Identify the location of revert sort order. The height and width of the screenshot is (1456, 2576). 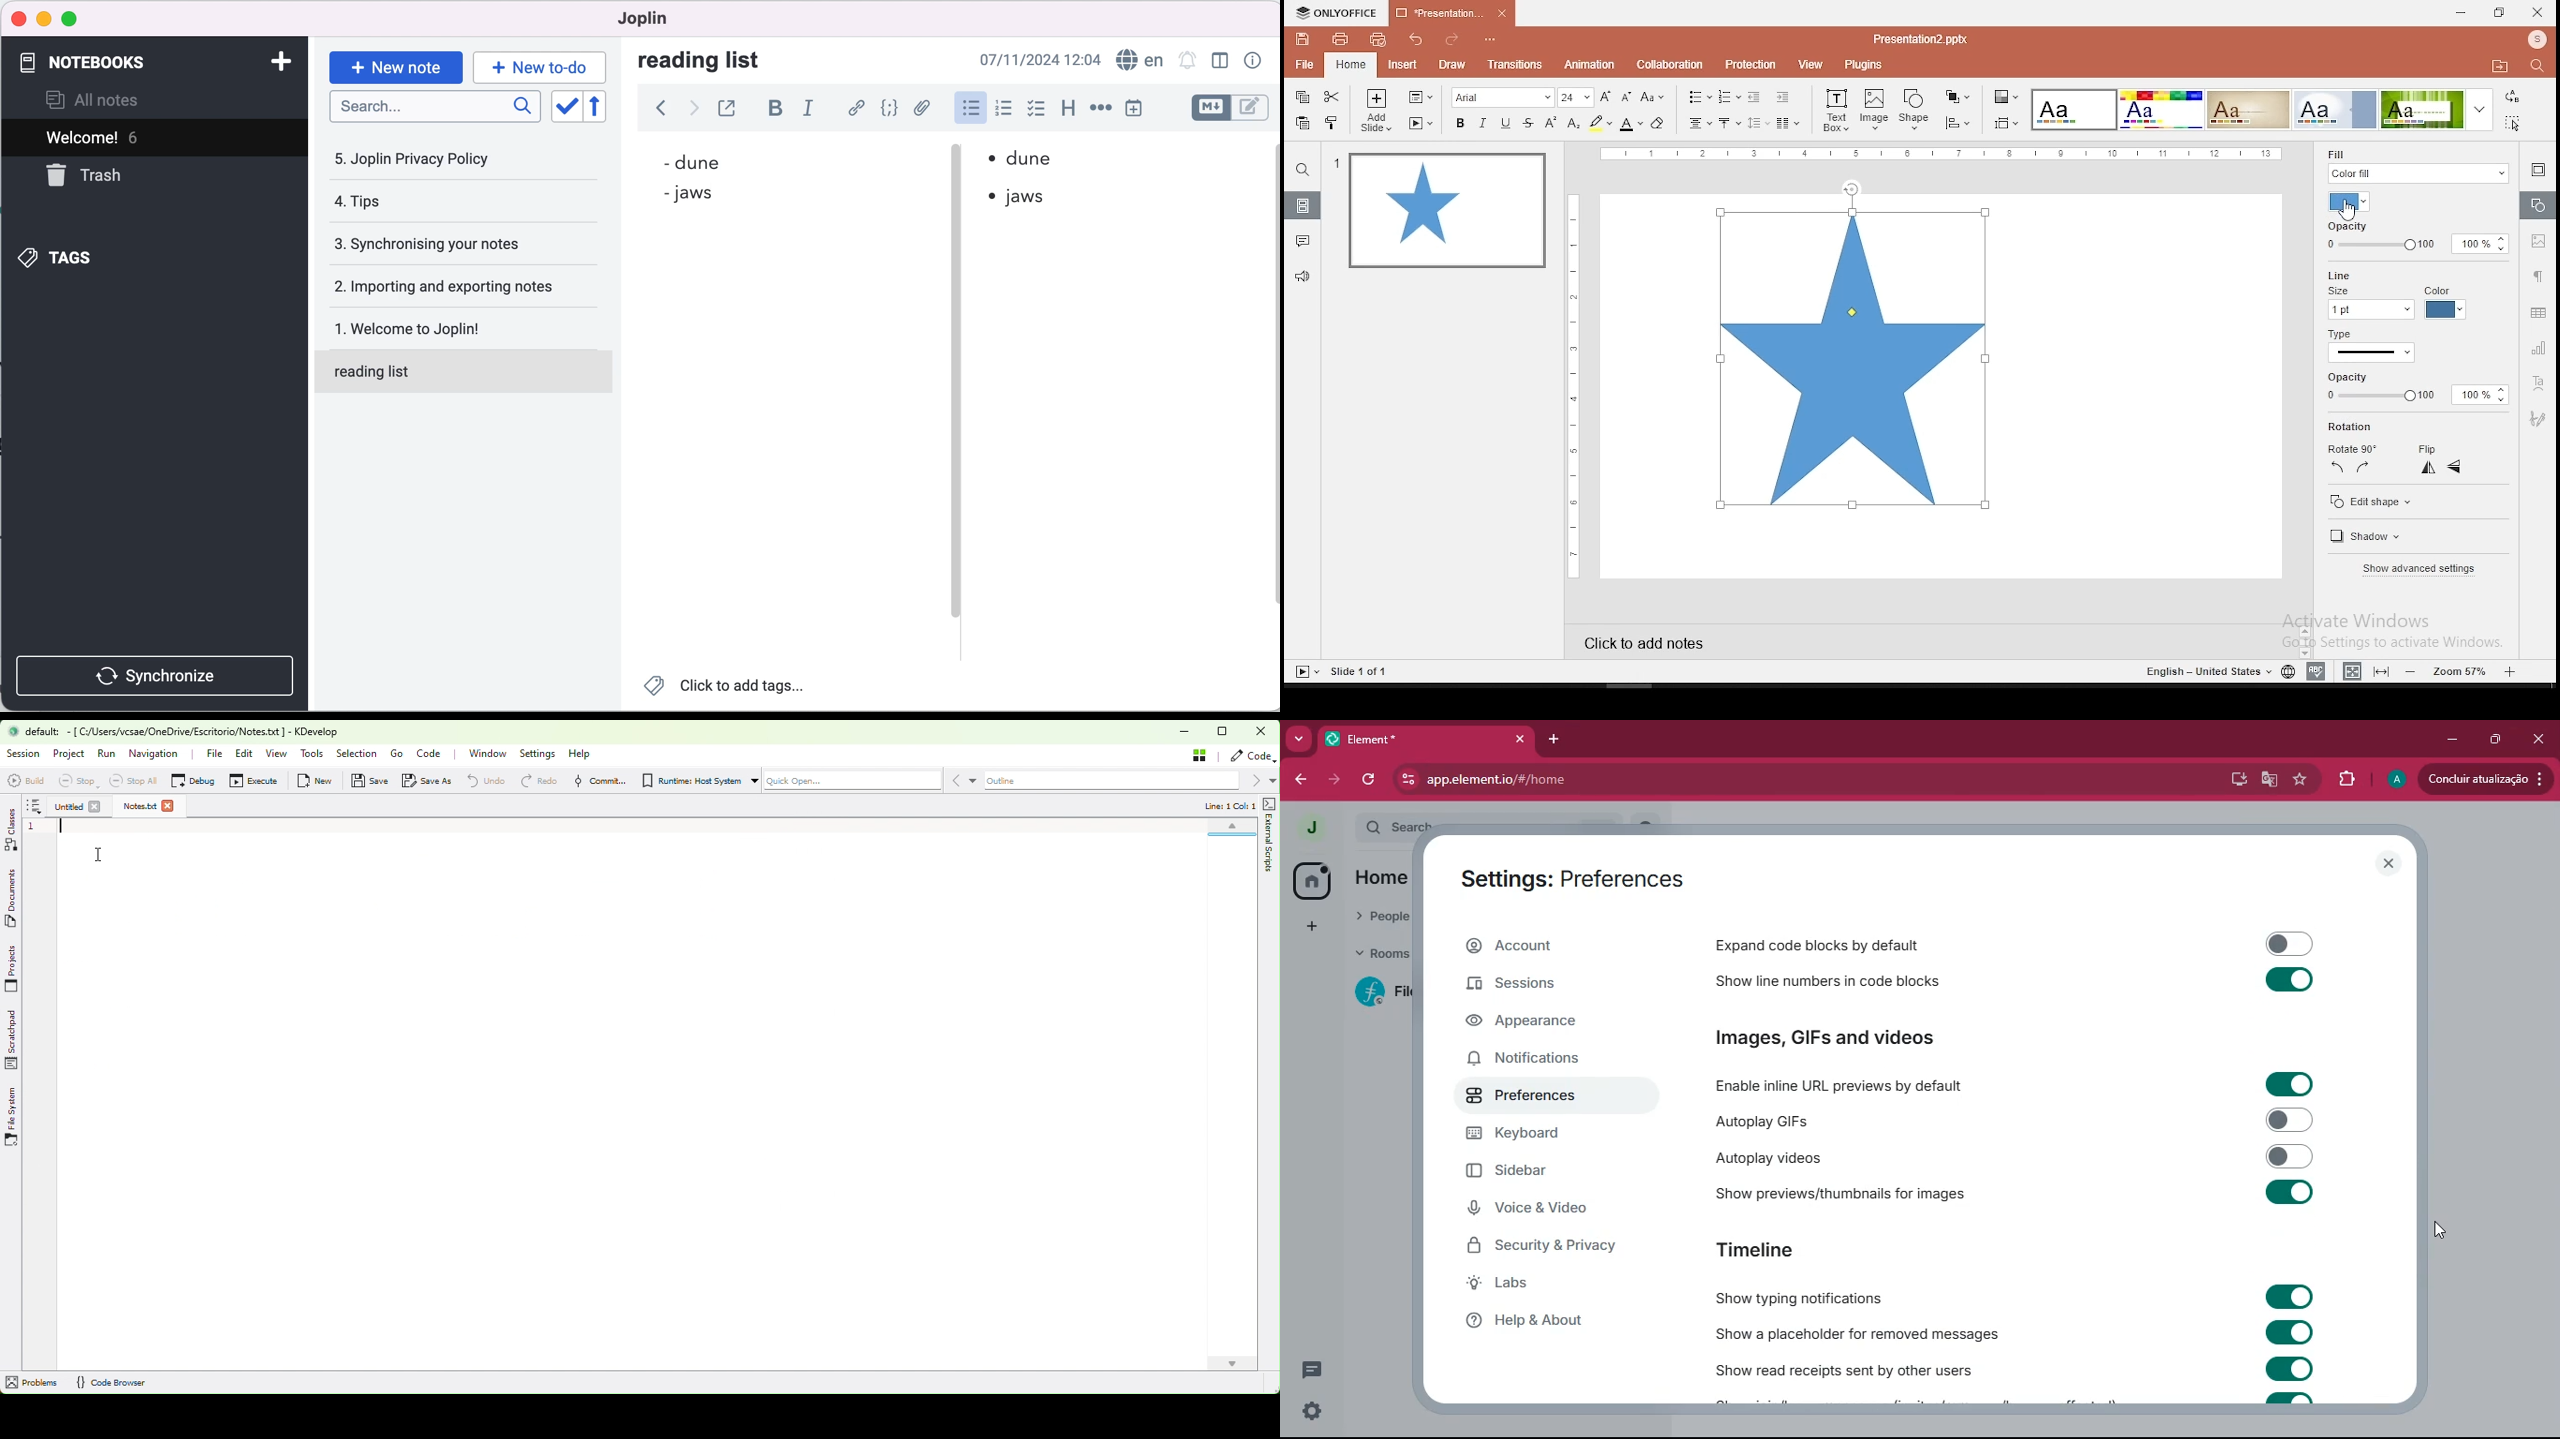
(601, 108).